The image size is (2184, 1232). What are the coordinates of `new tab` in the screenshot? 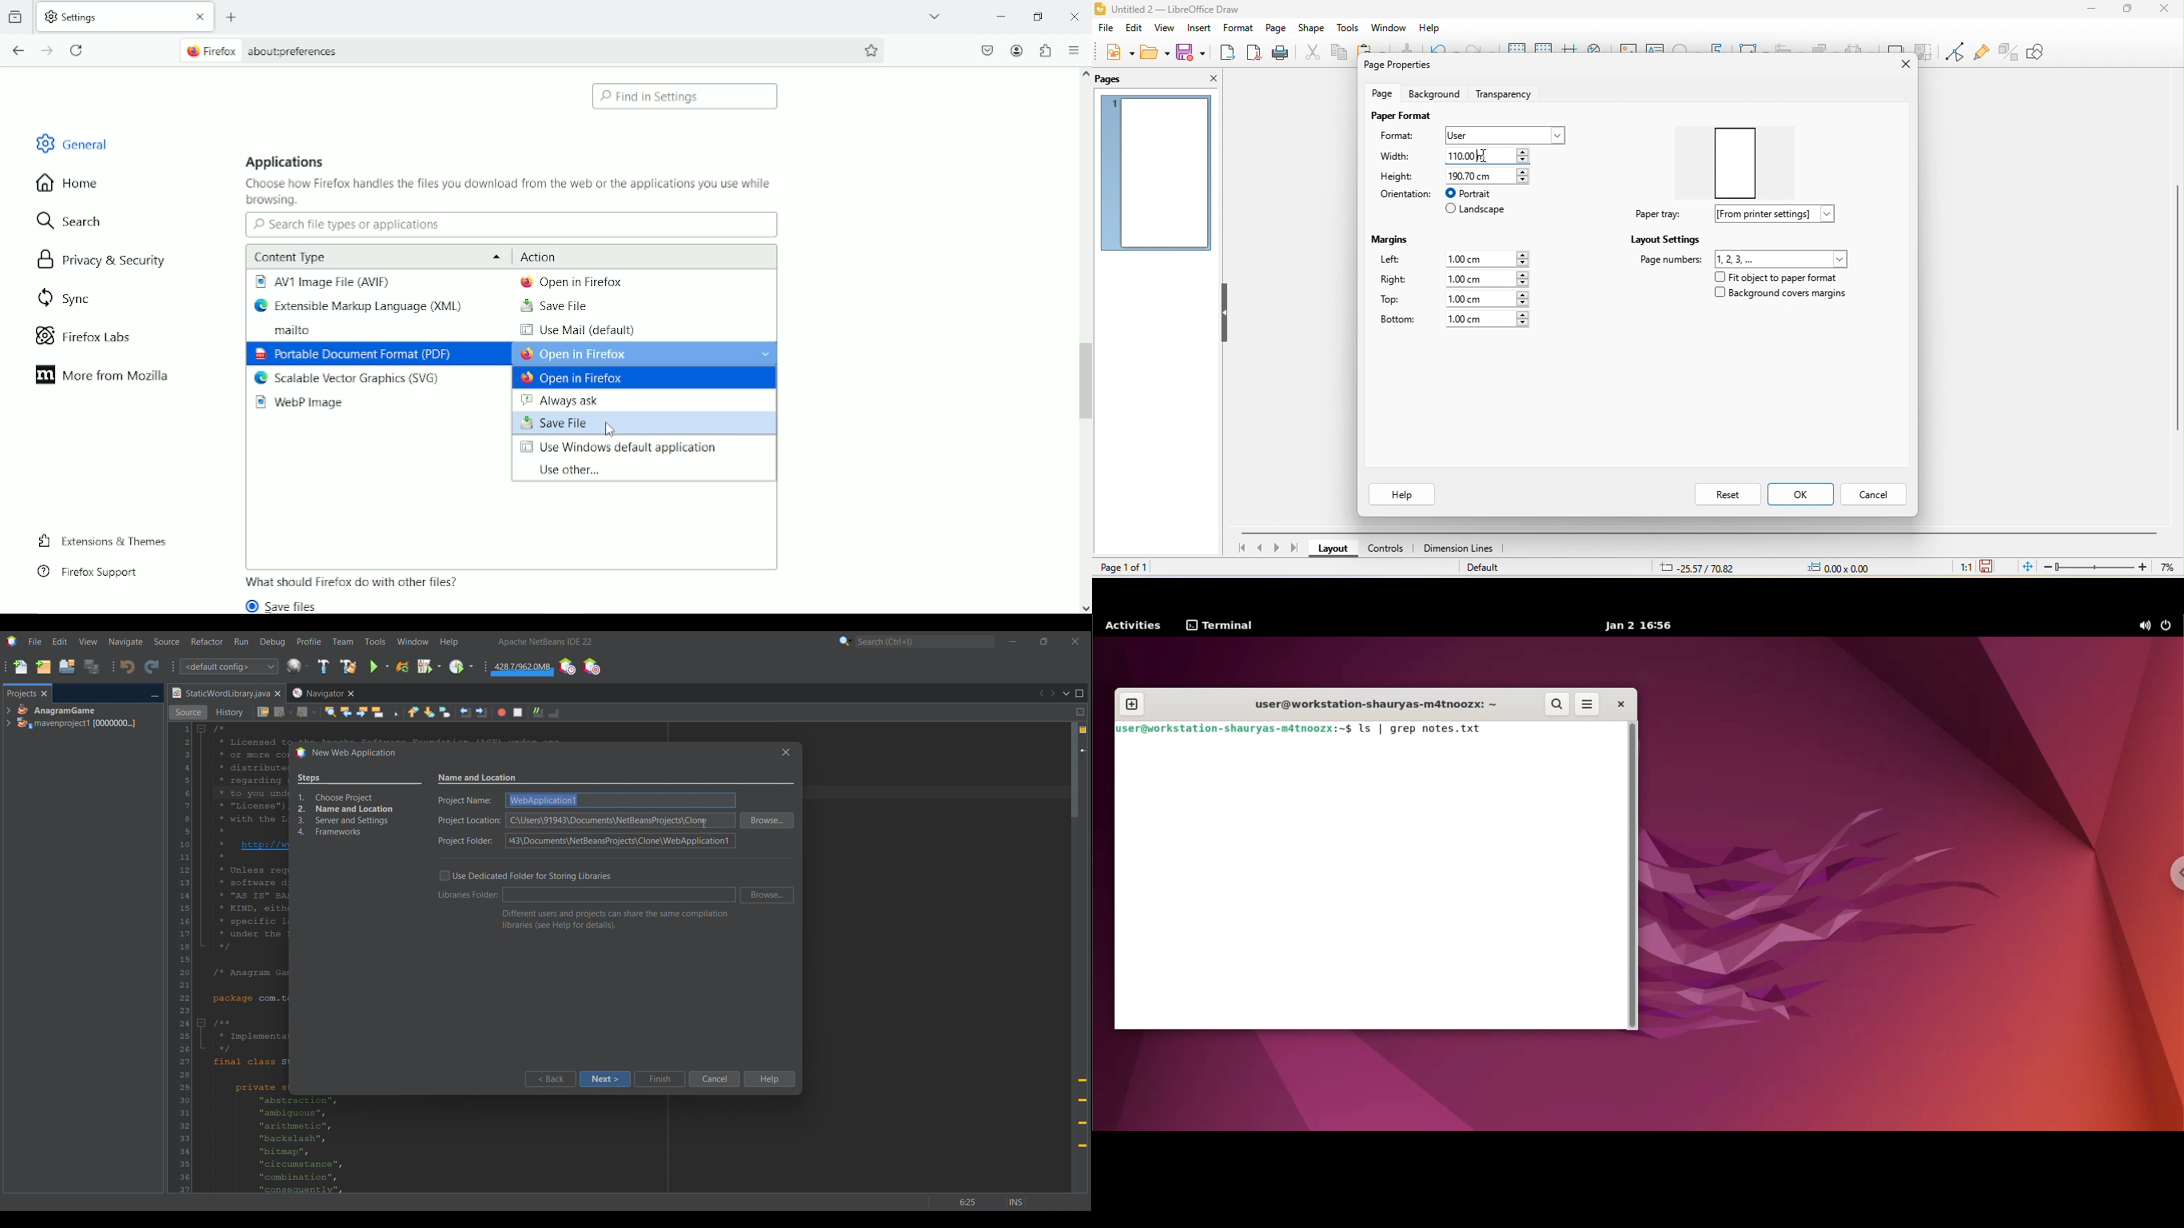 It's located at (1131, 702).